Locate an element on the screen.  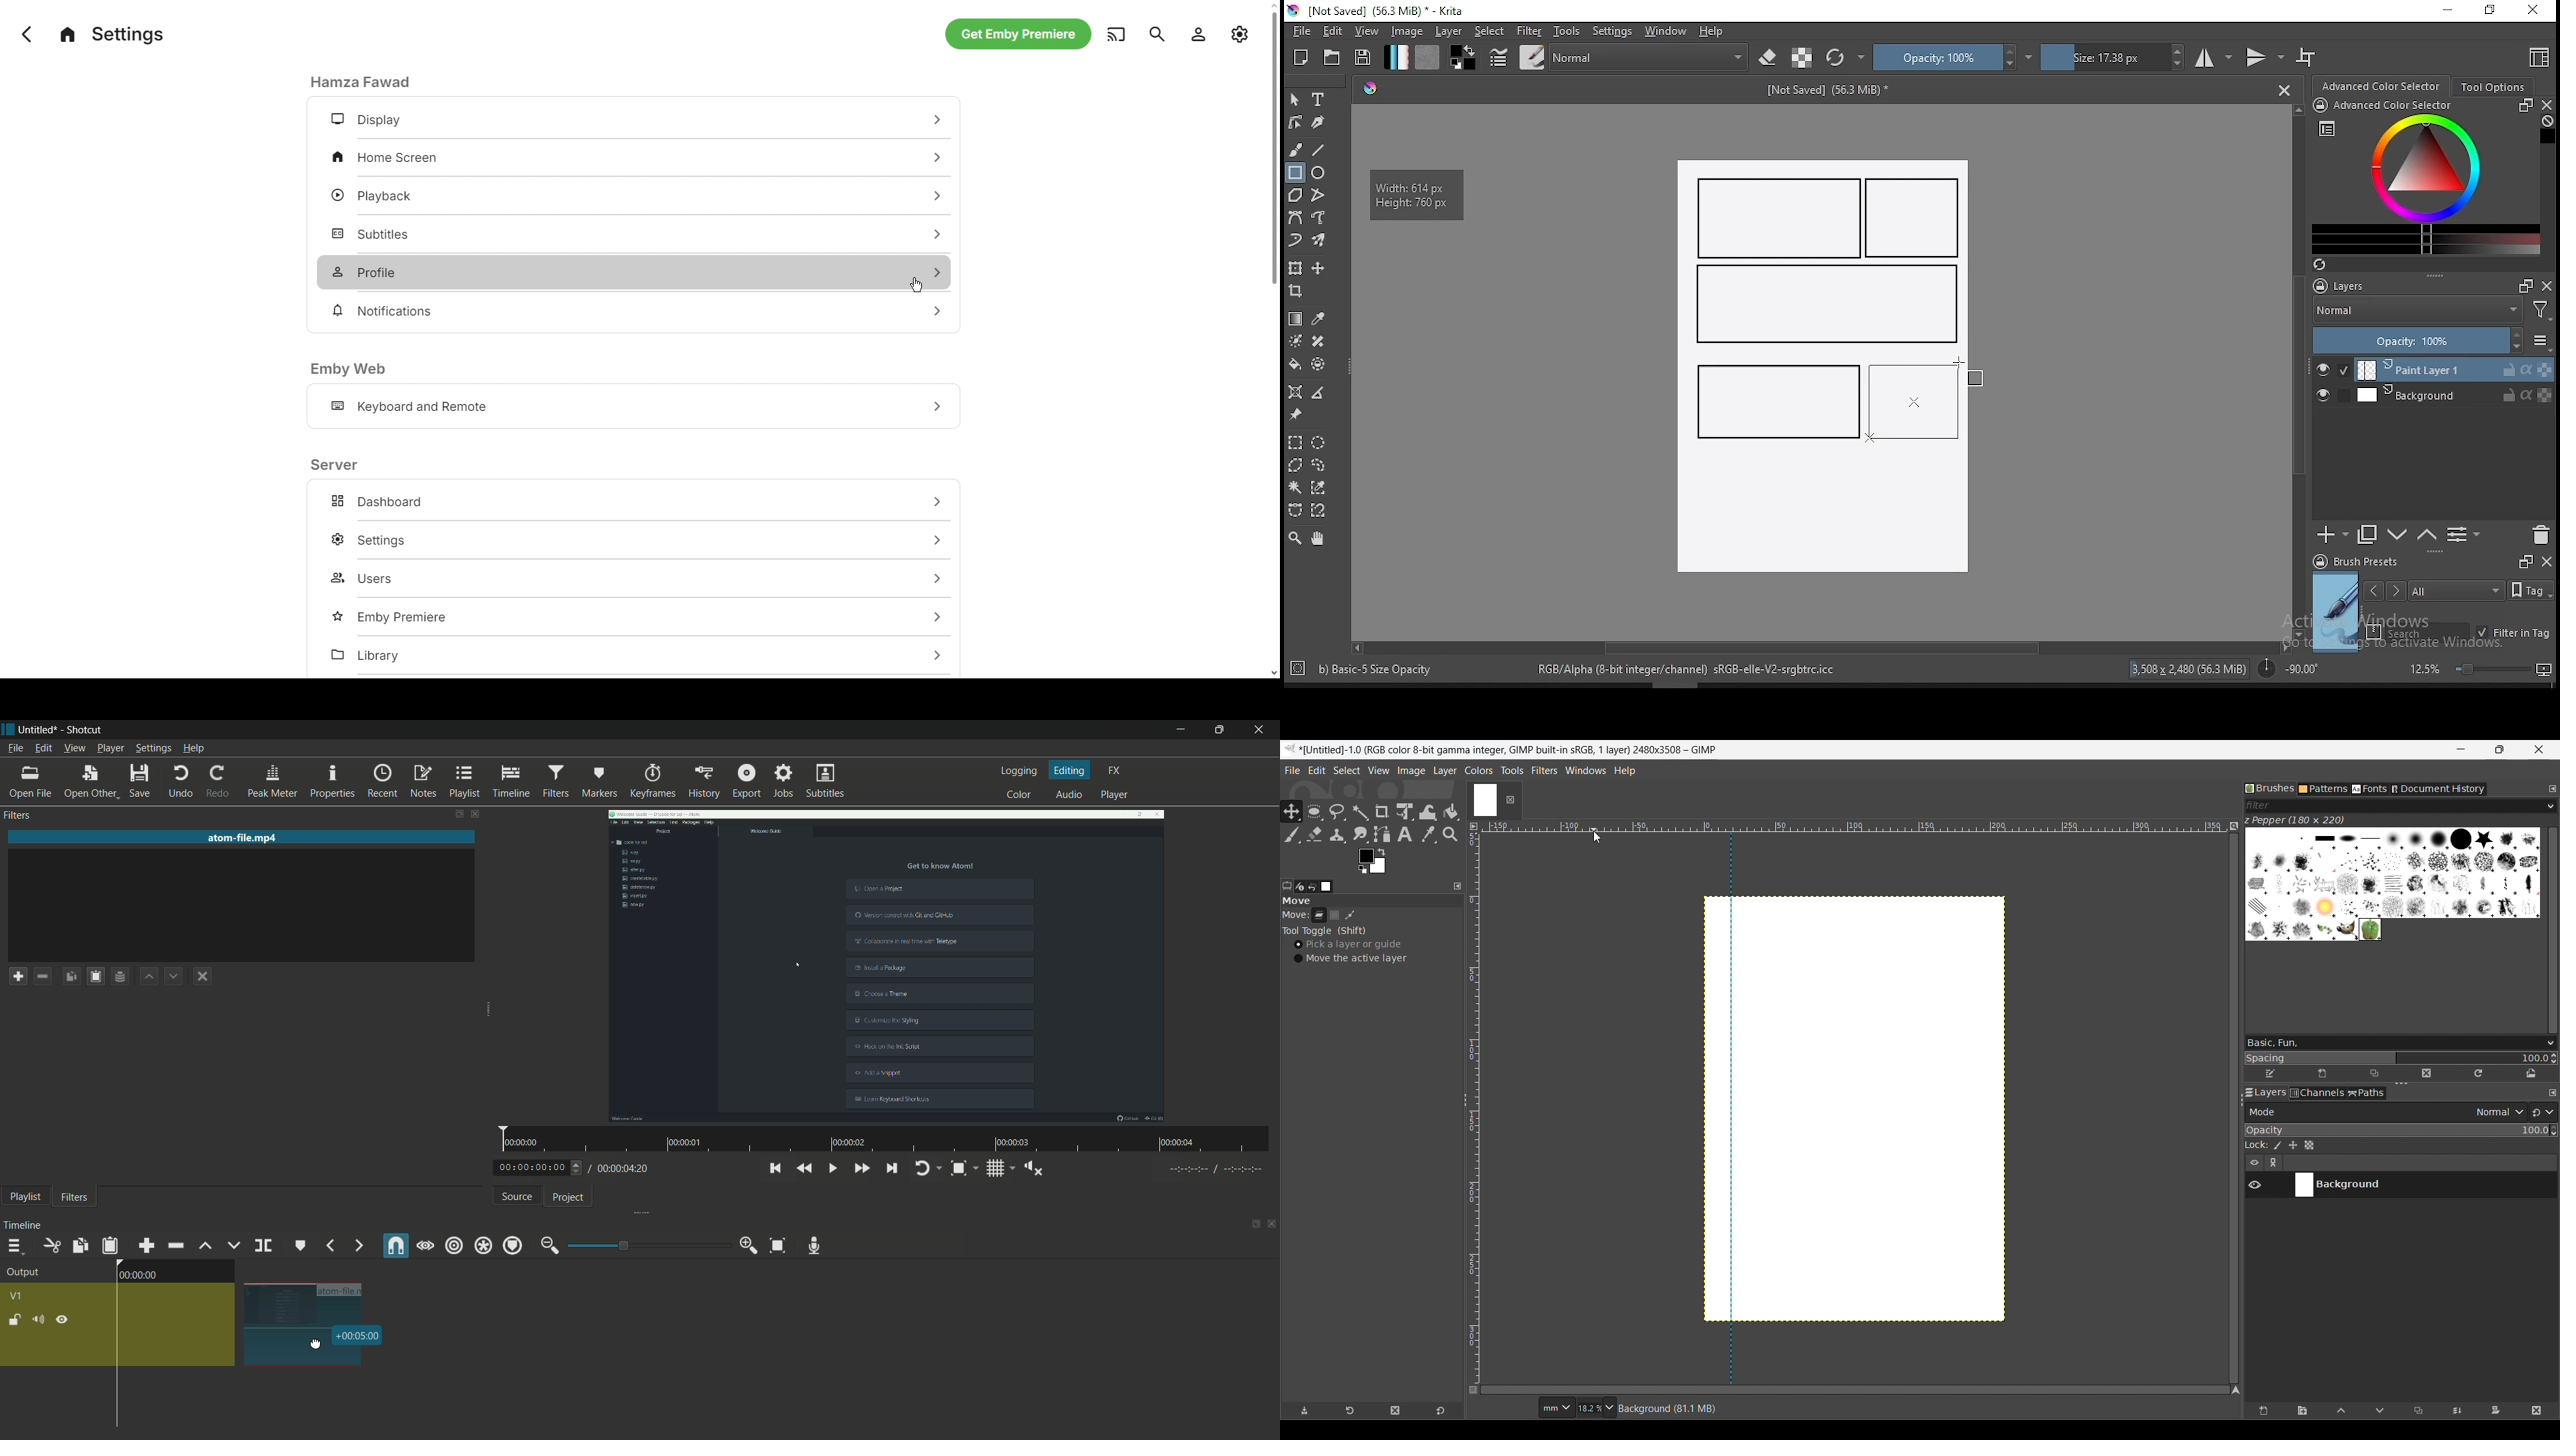
Change spacing is located at coordinates (2396, 1057).